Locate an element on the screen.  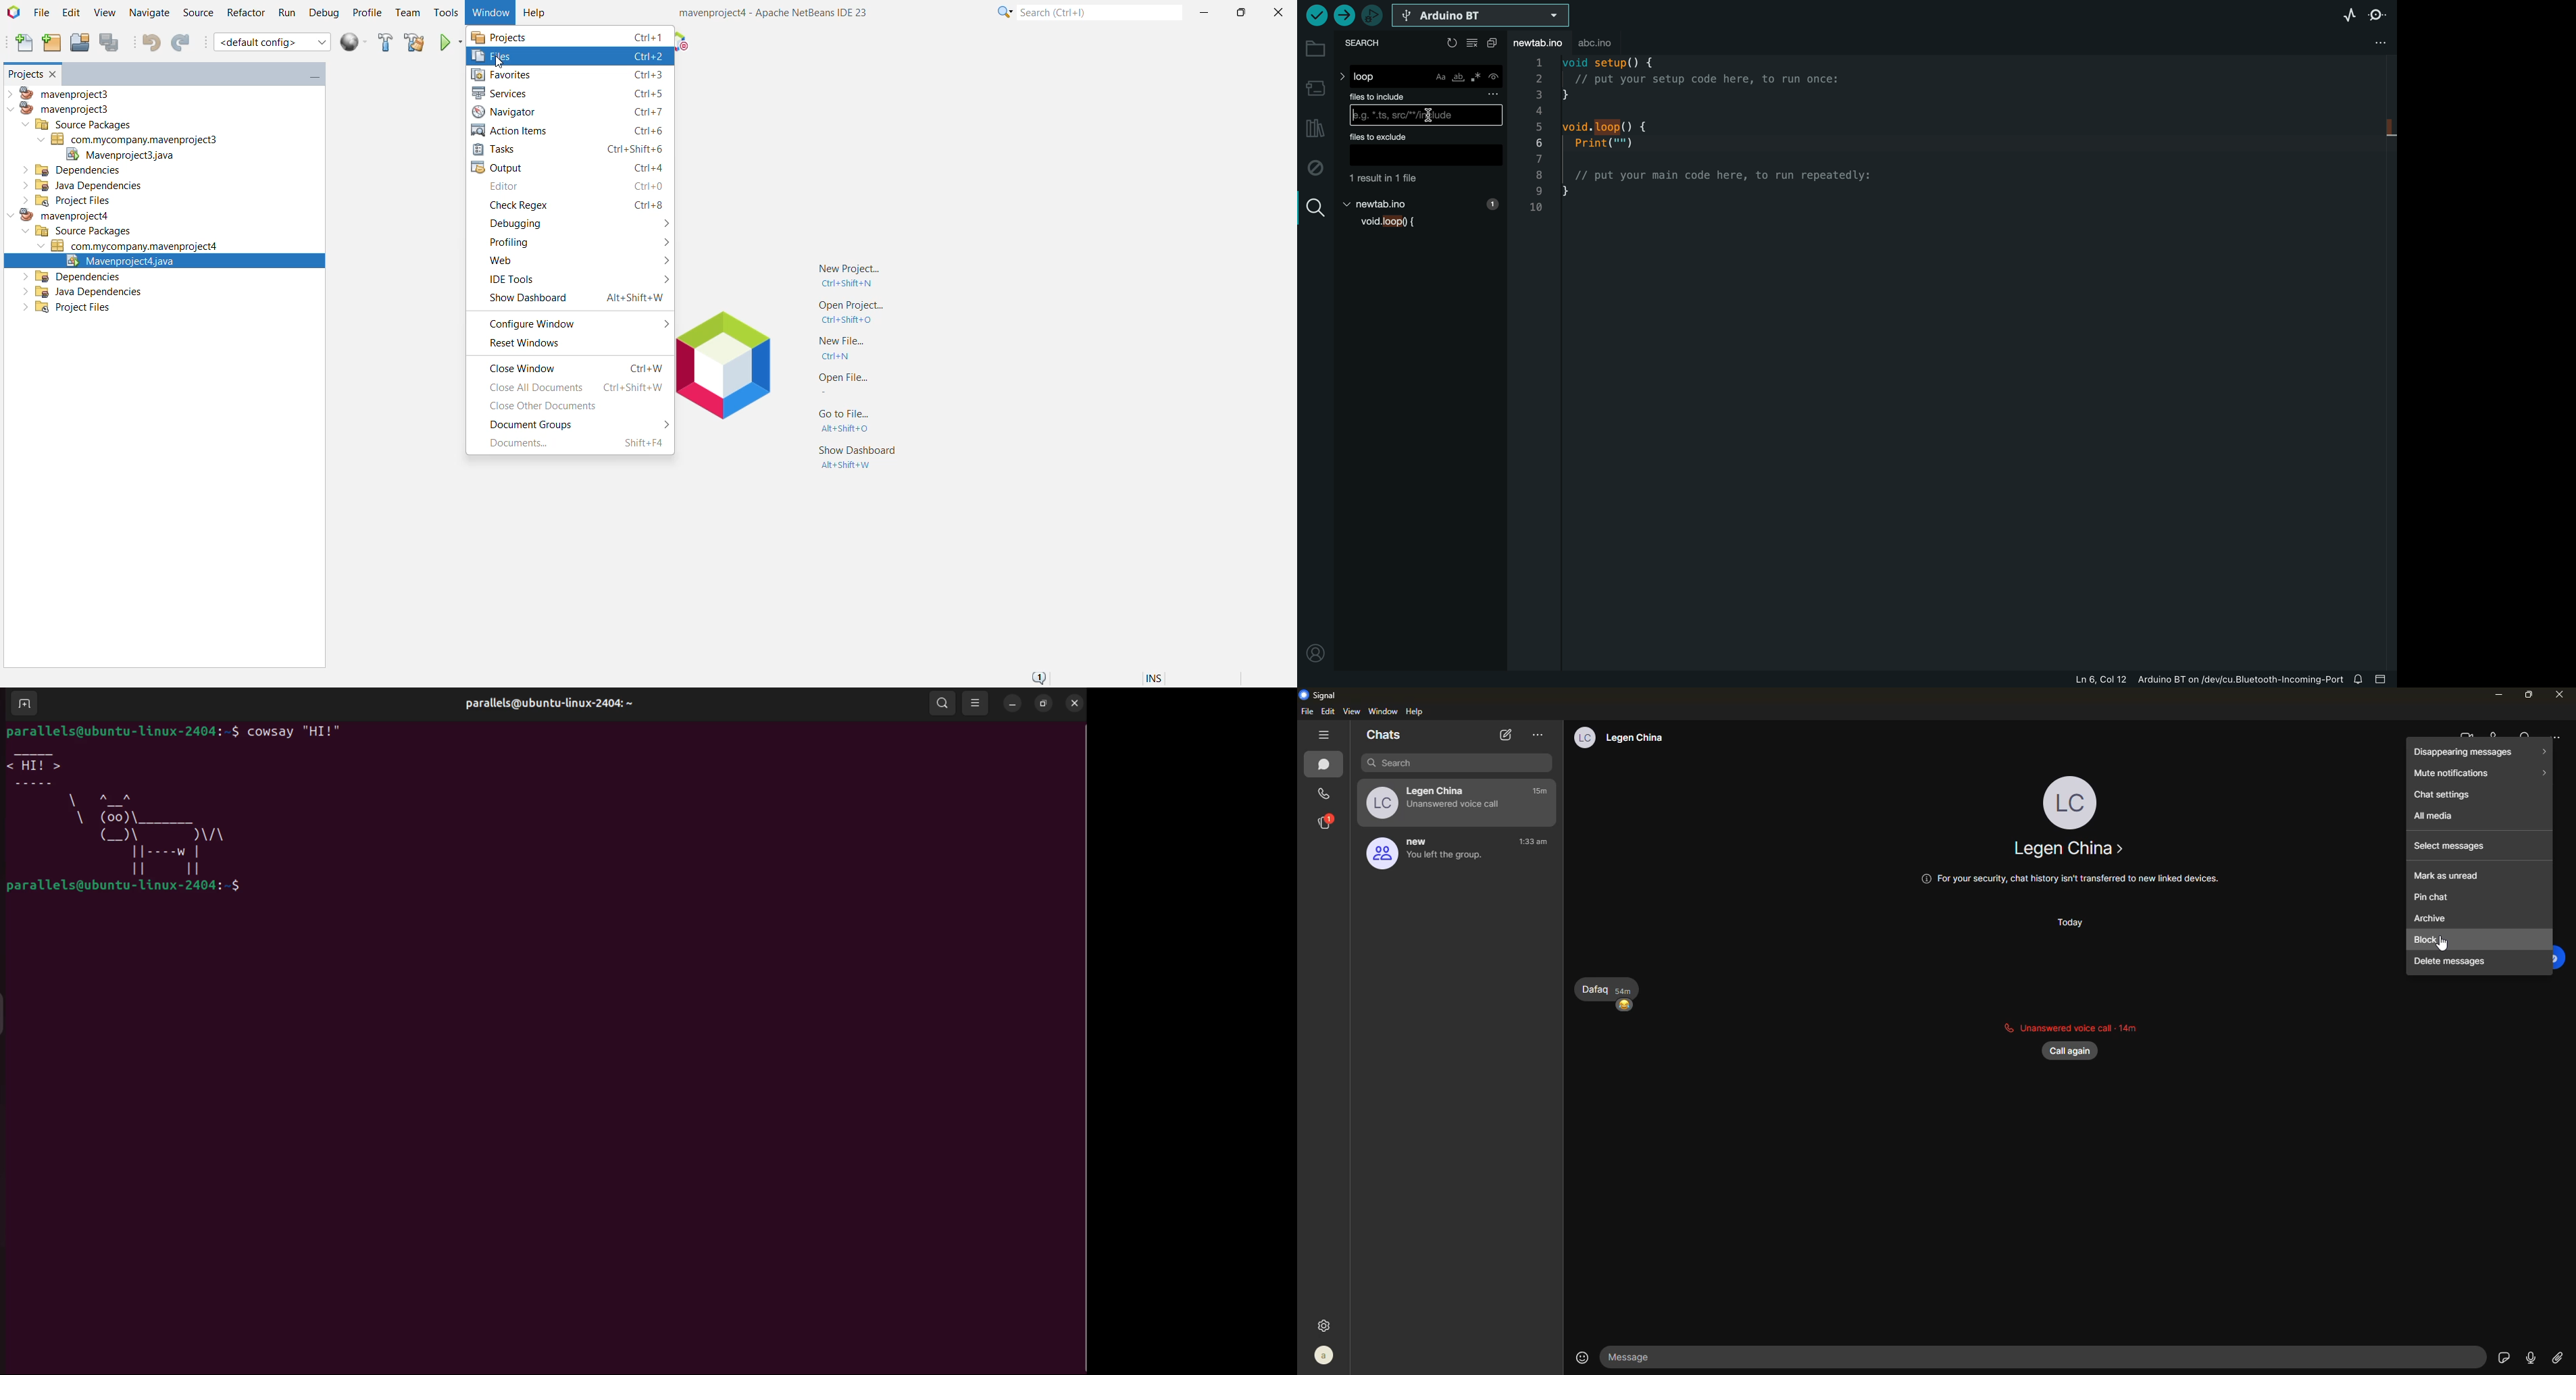
delete messages is located at coordinates (2449, 961).